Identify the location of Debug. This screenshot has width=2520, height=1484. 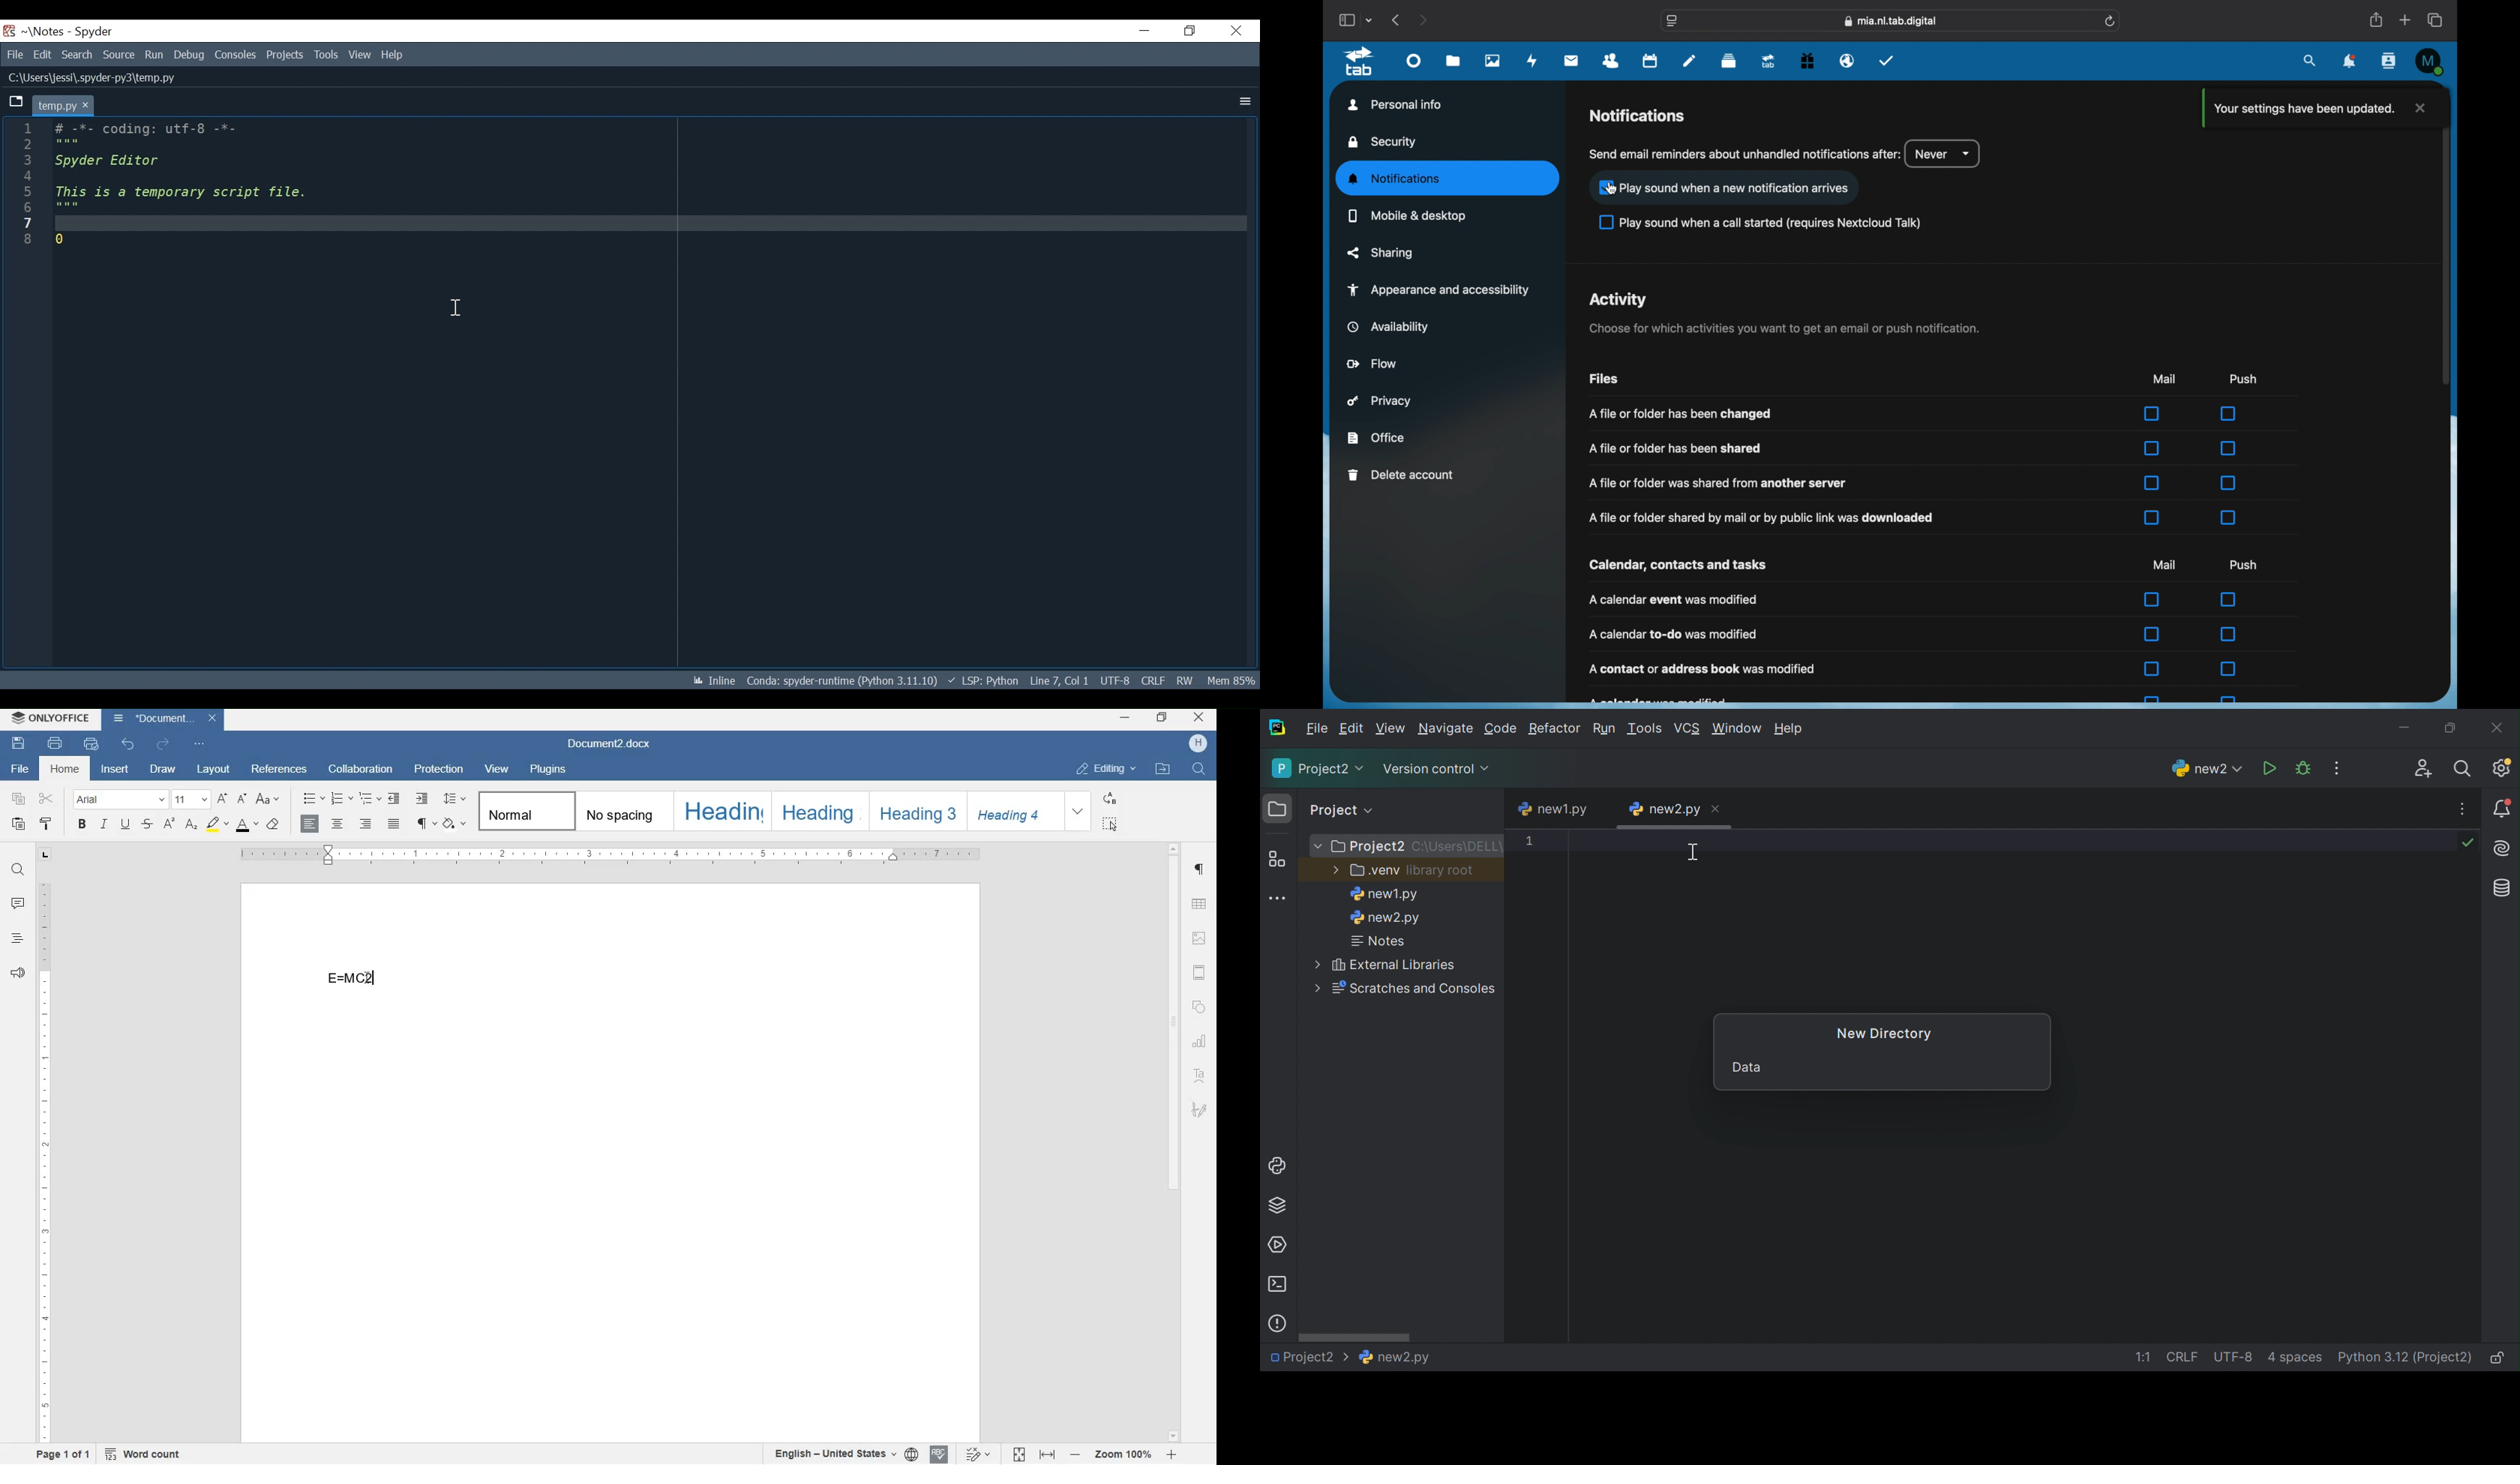
(190, 54).